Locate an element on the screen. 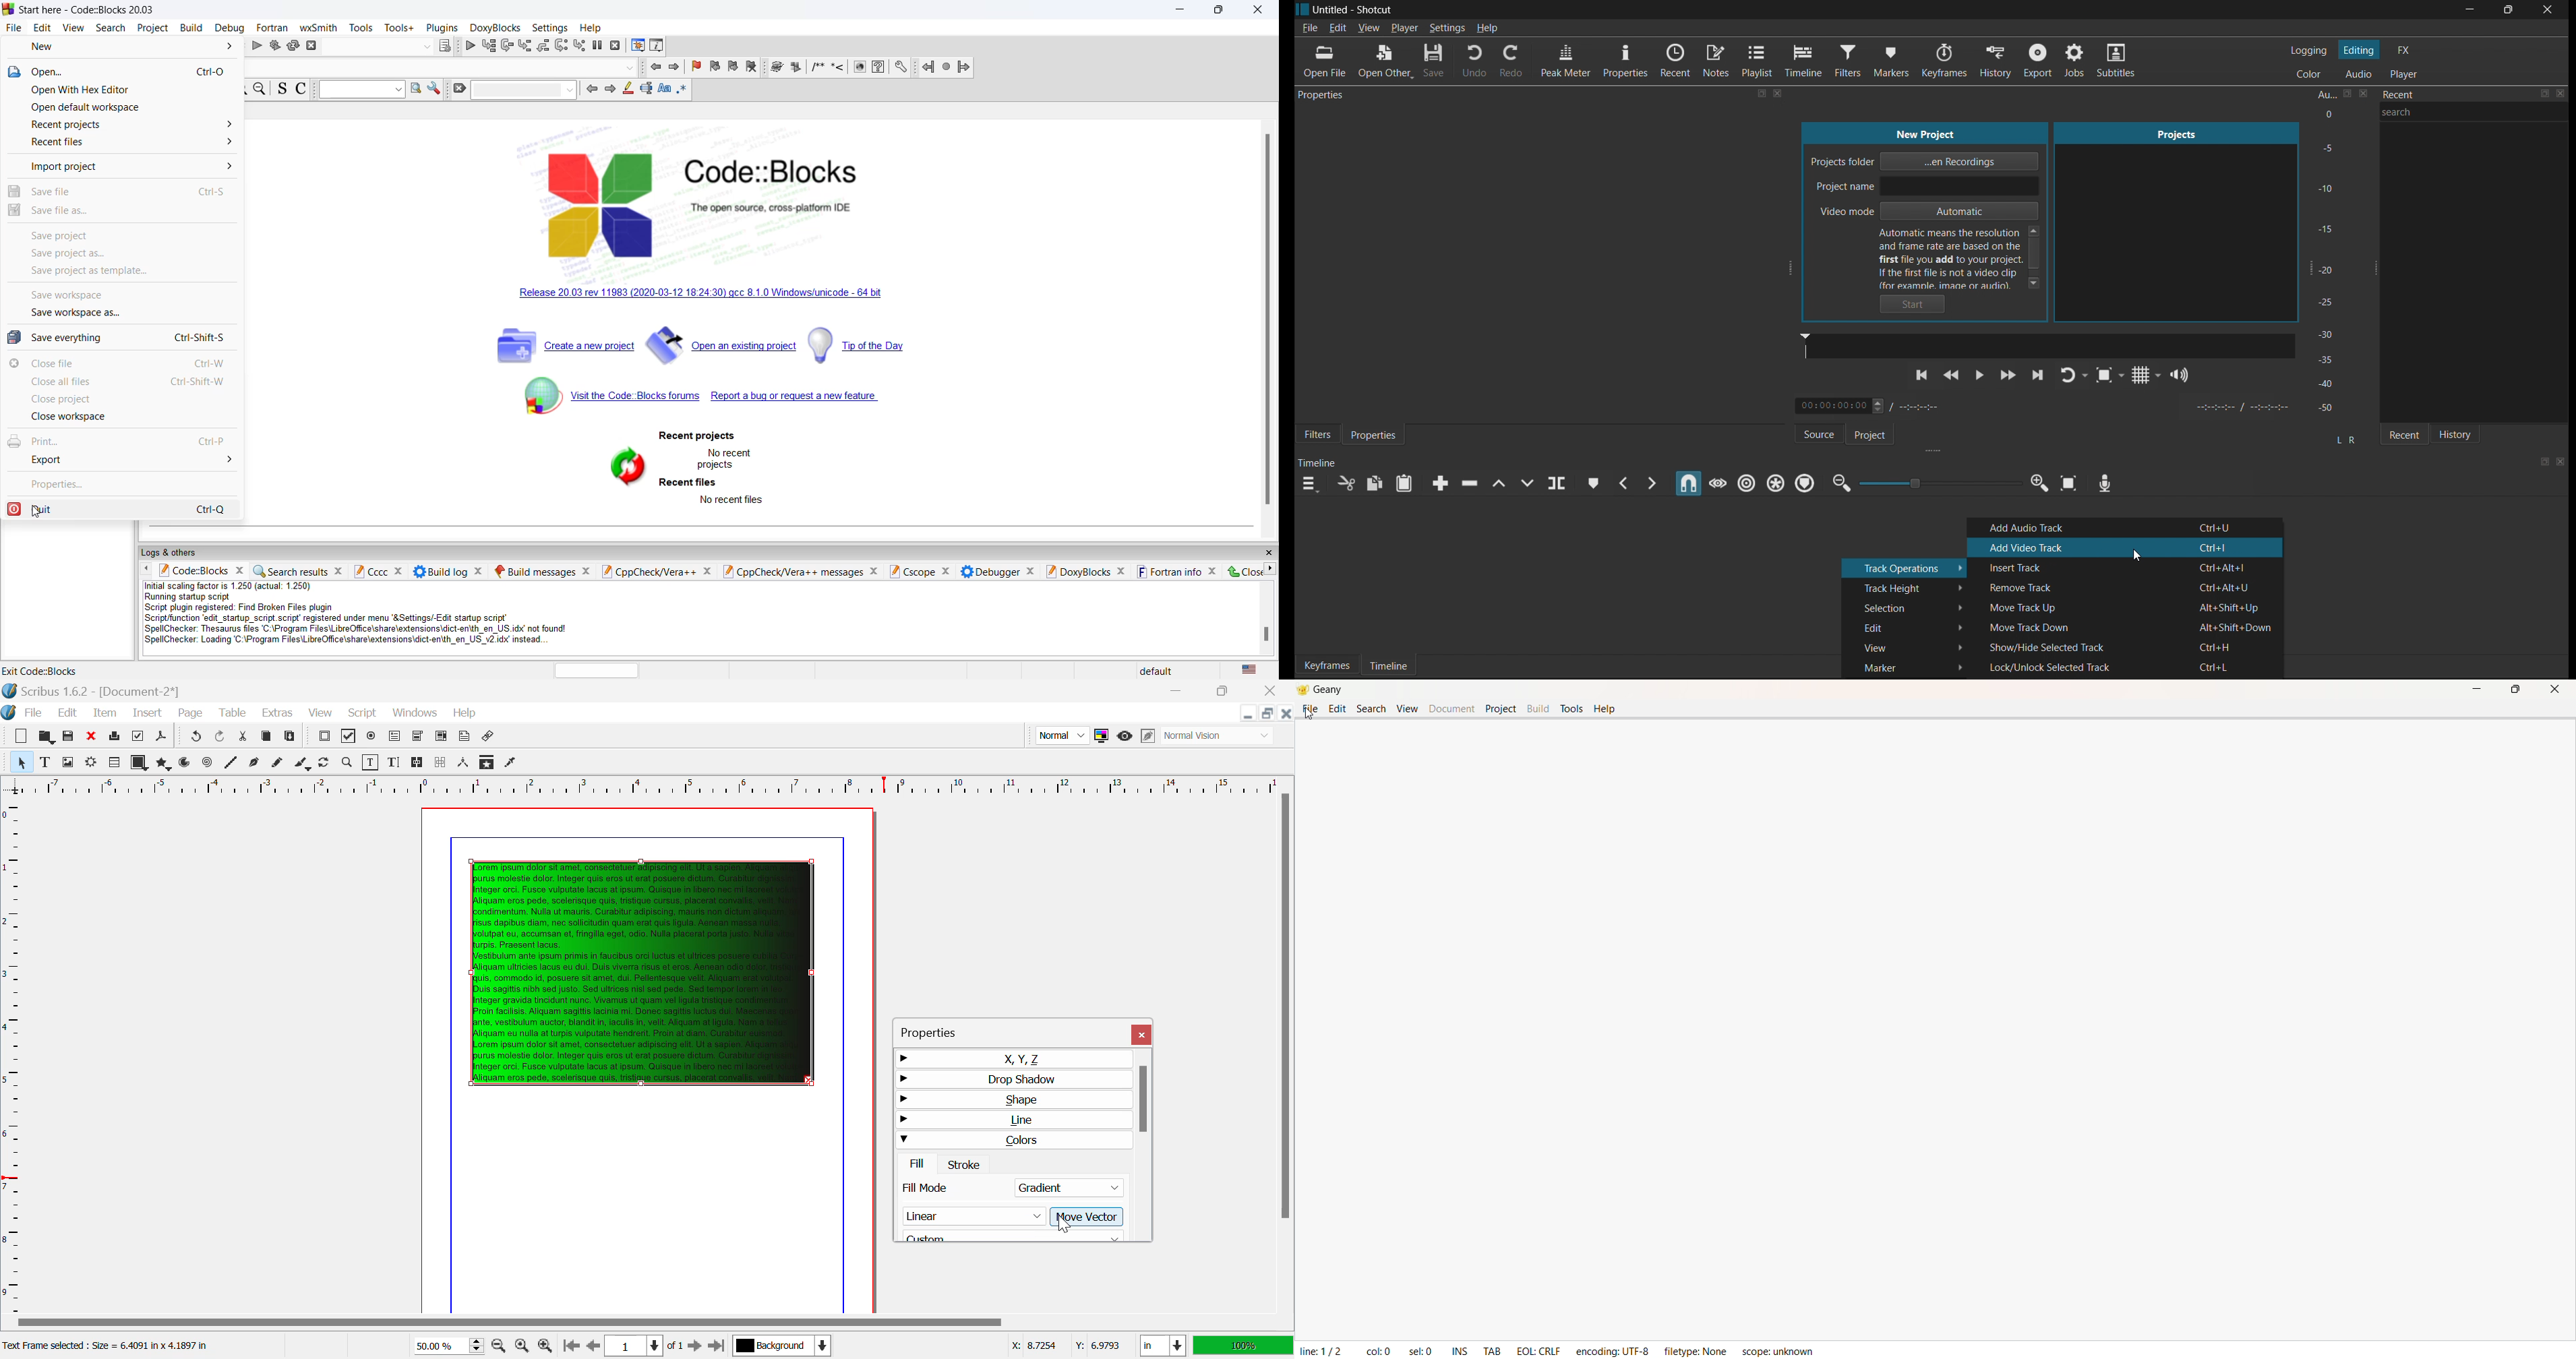 This screenshot has width=2576, height=1372. Projects is located at coordinates (2168, 219).